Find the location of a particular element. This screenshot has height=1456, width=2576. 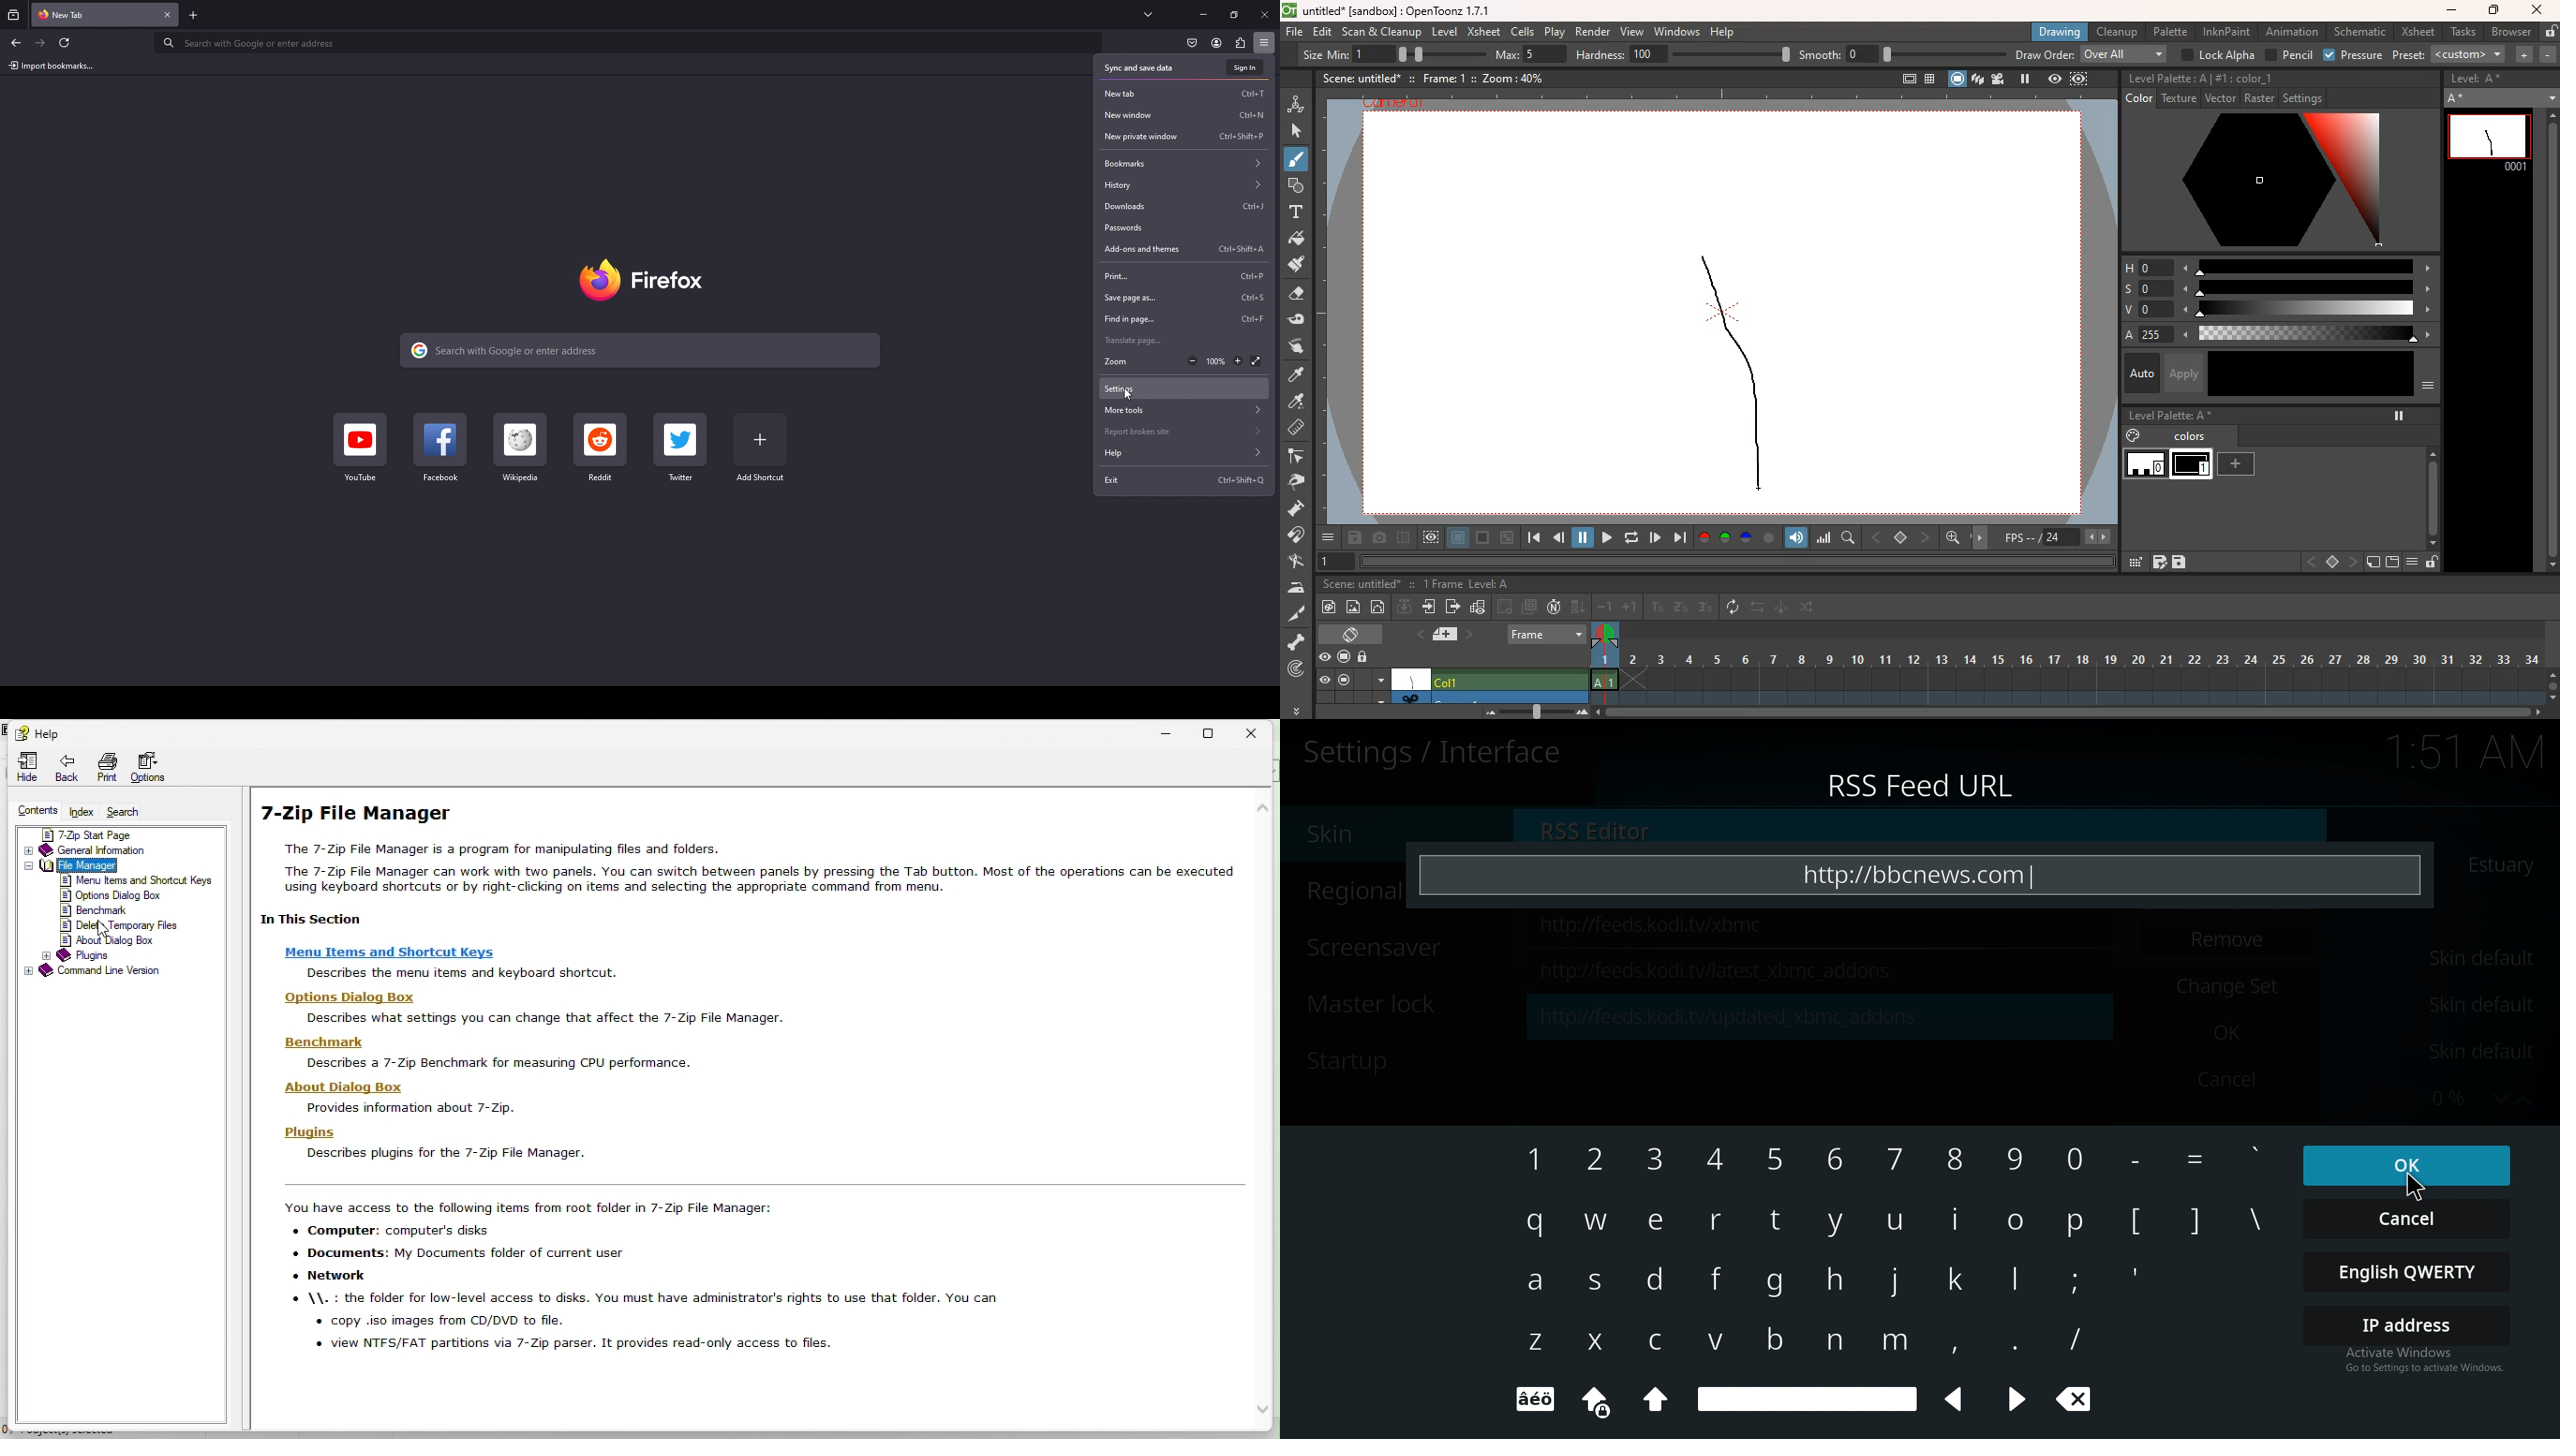

pressure is located at coordinates (2353, 55).